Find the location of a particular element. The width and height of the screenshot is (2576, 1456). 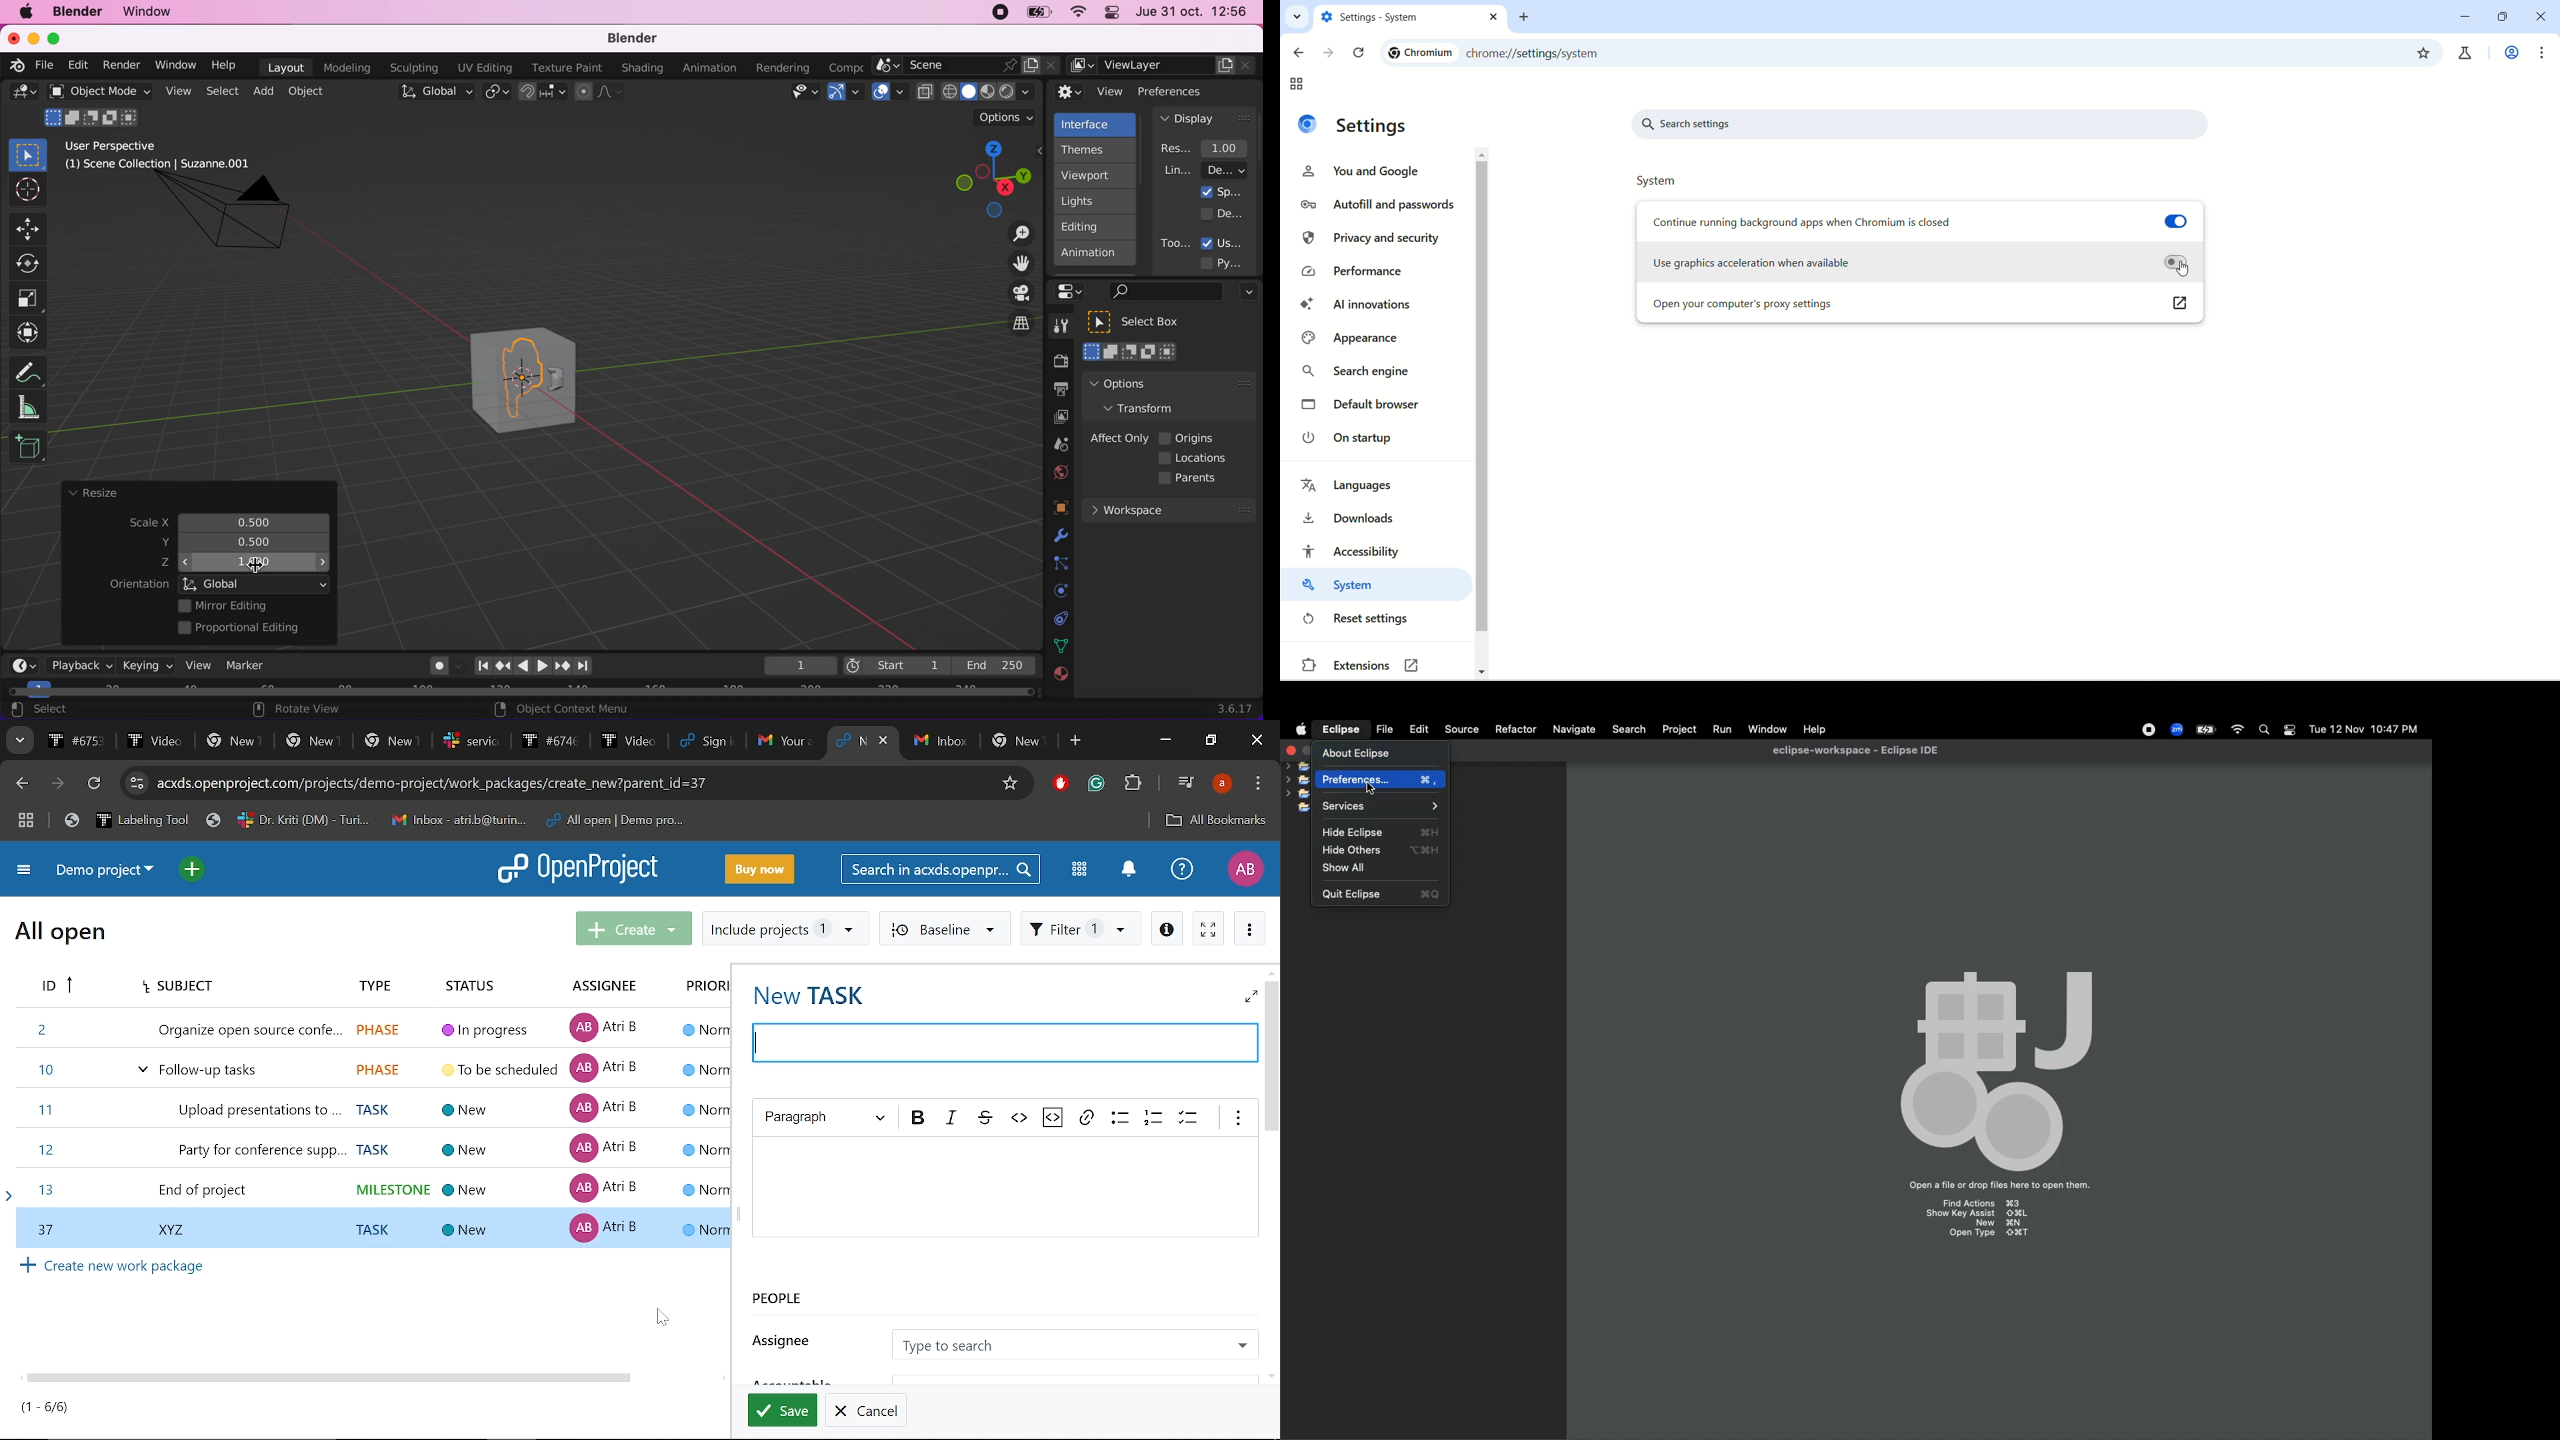

editor type is located at coordinates (20, 658).